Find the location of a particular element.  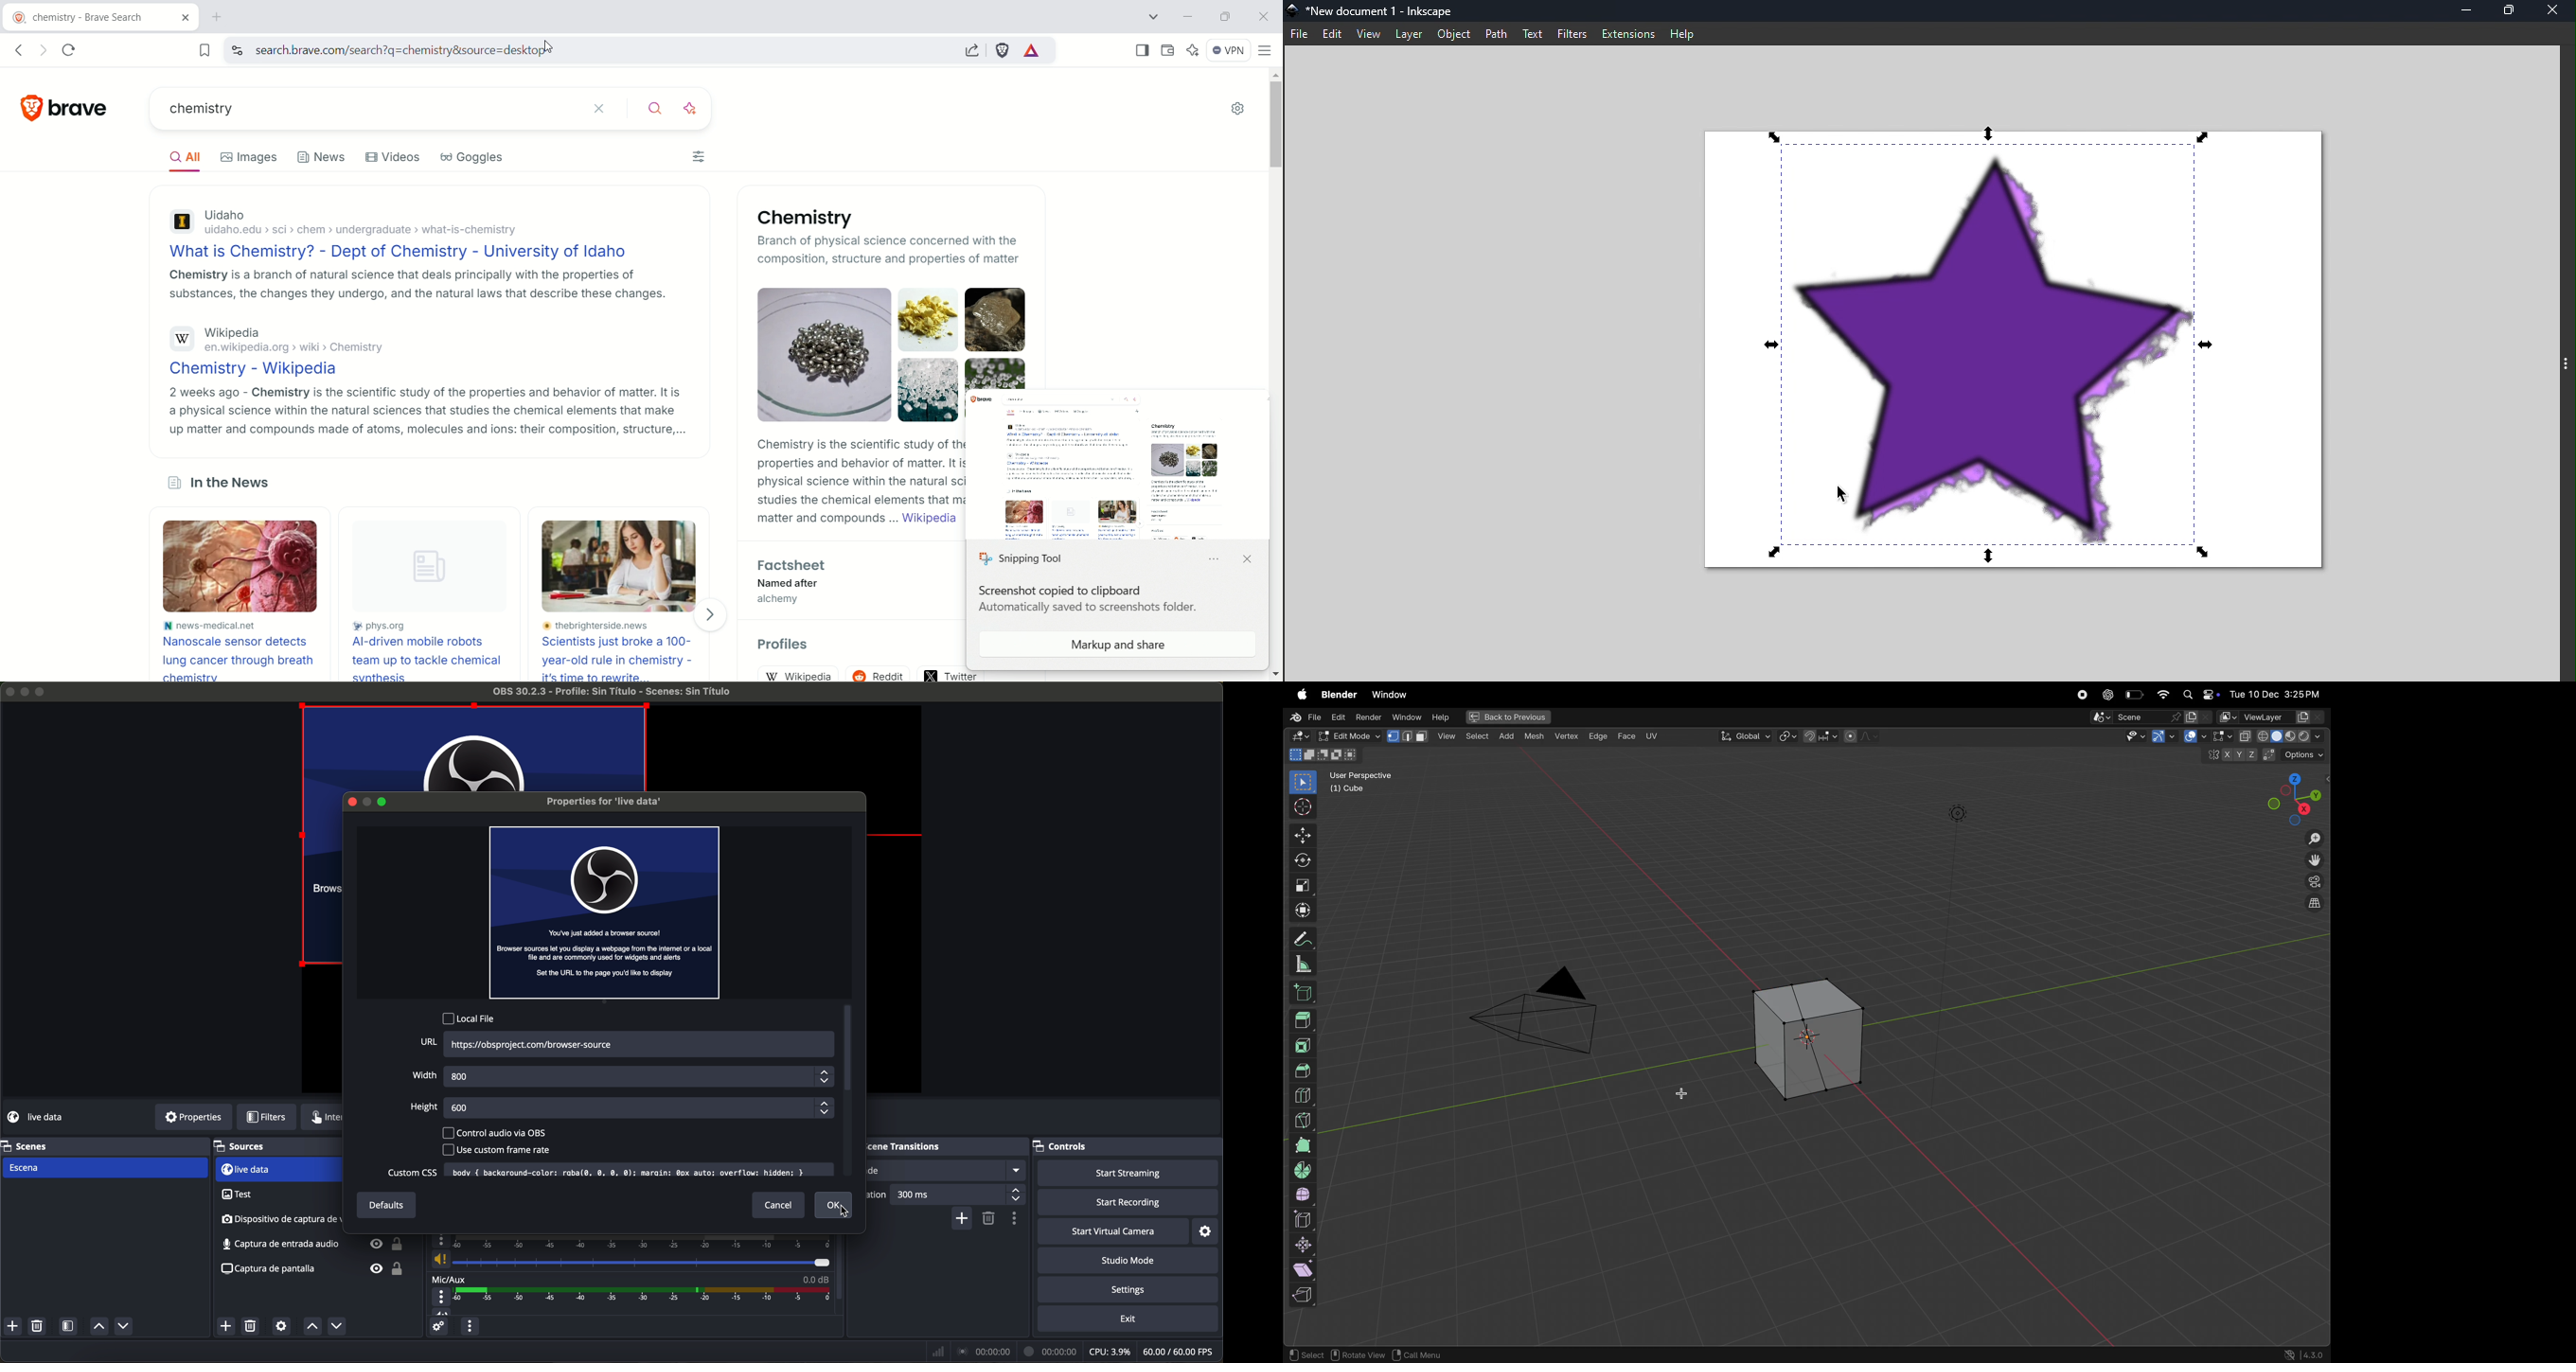

interface is located at coordinates (325, 1117).